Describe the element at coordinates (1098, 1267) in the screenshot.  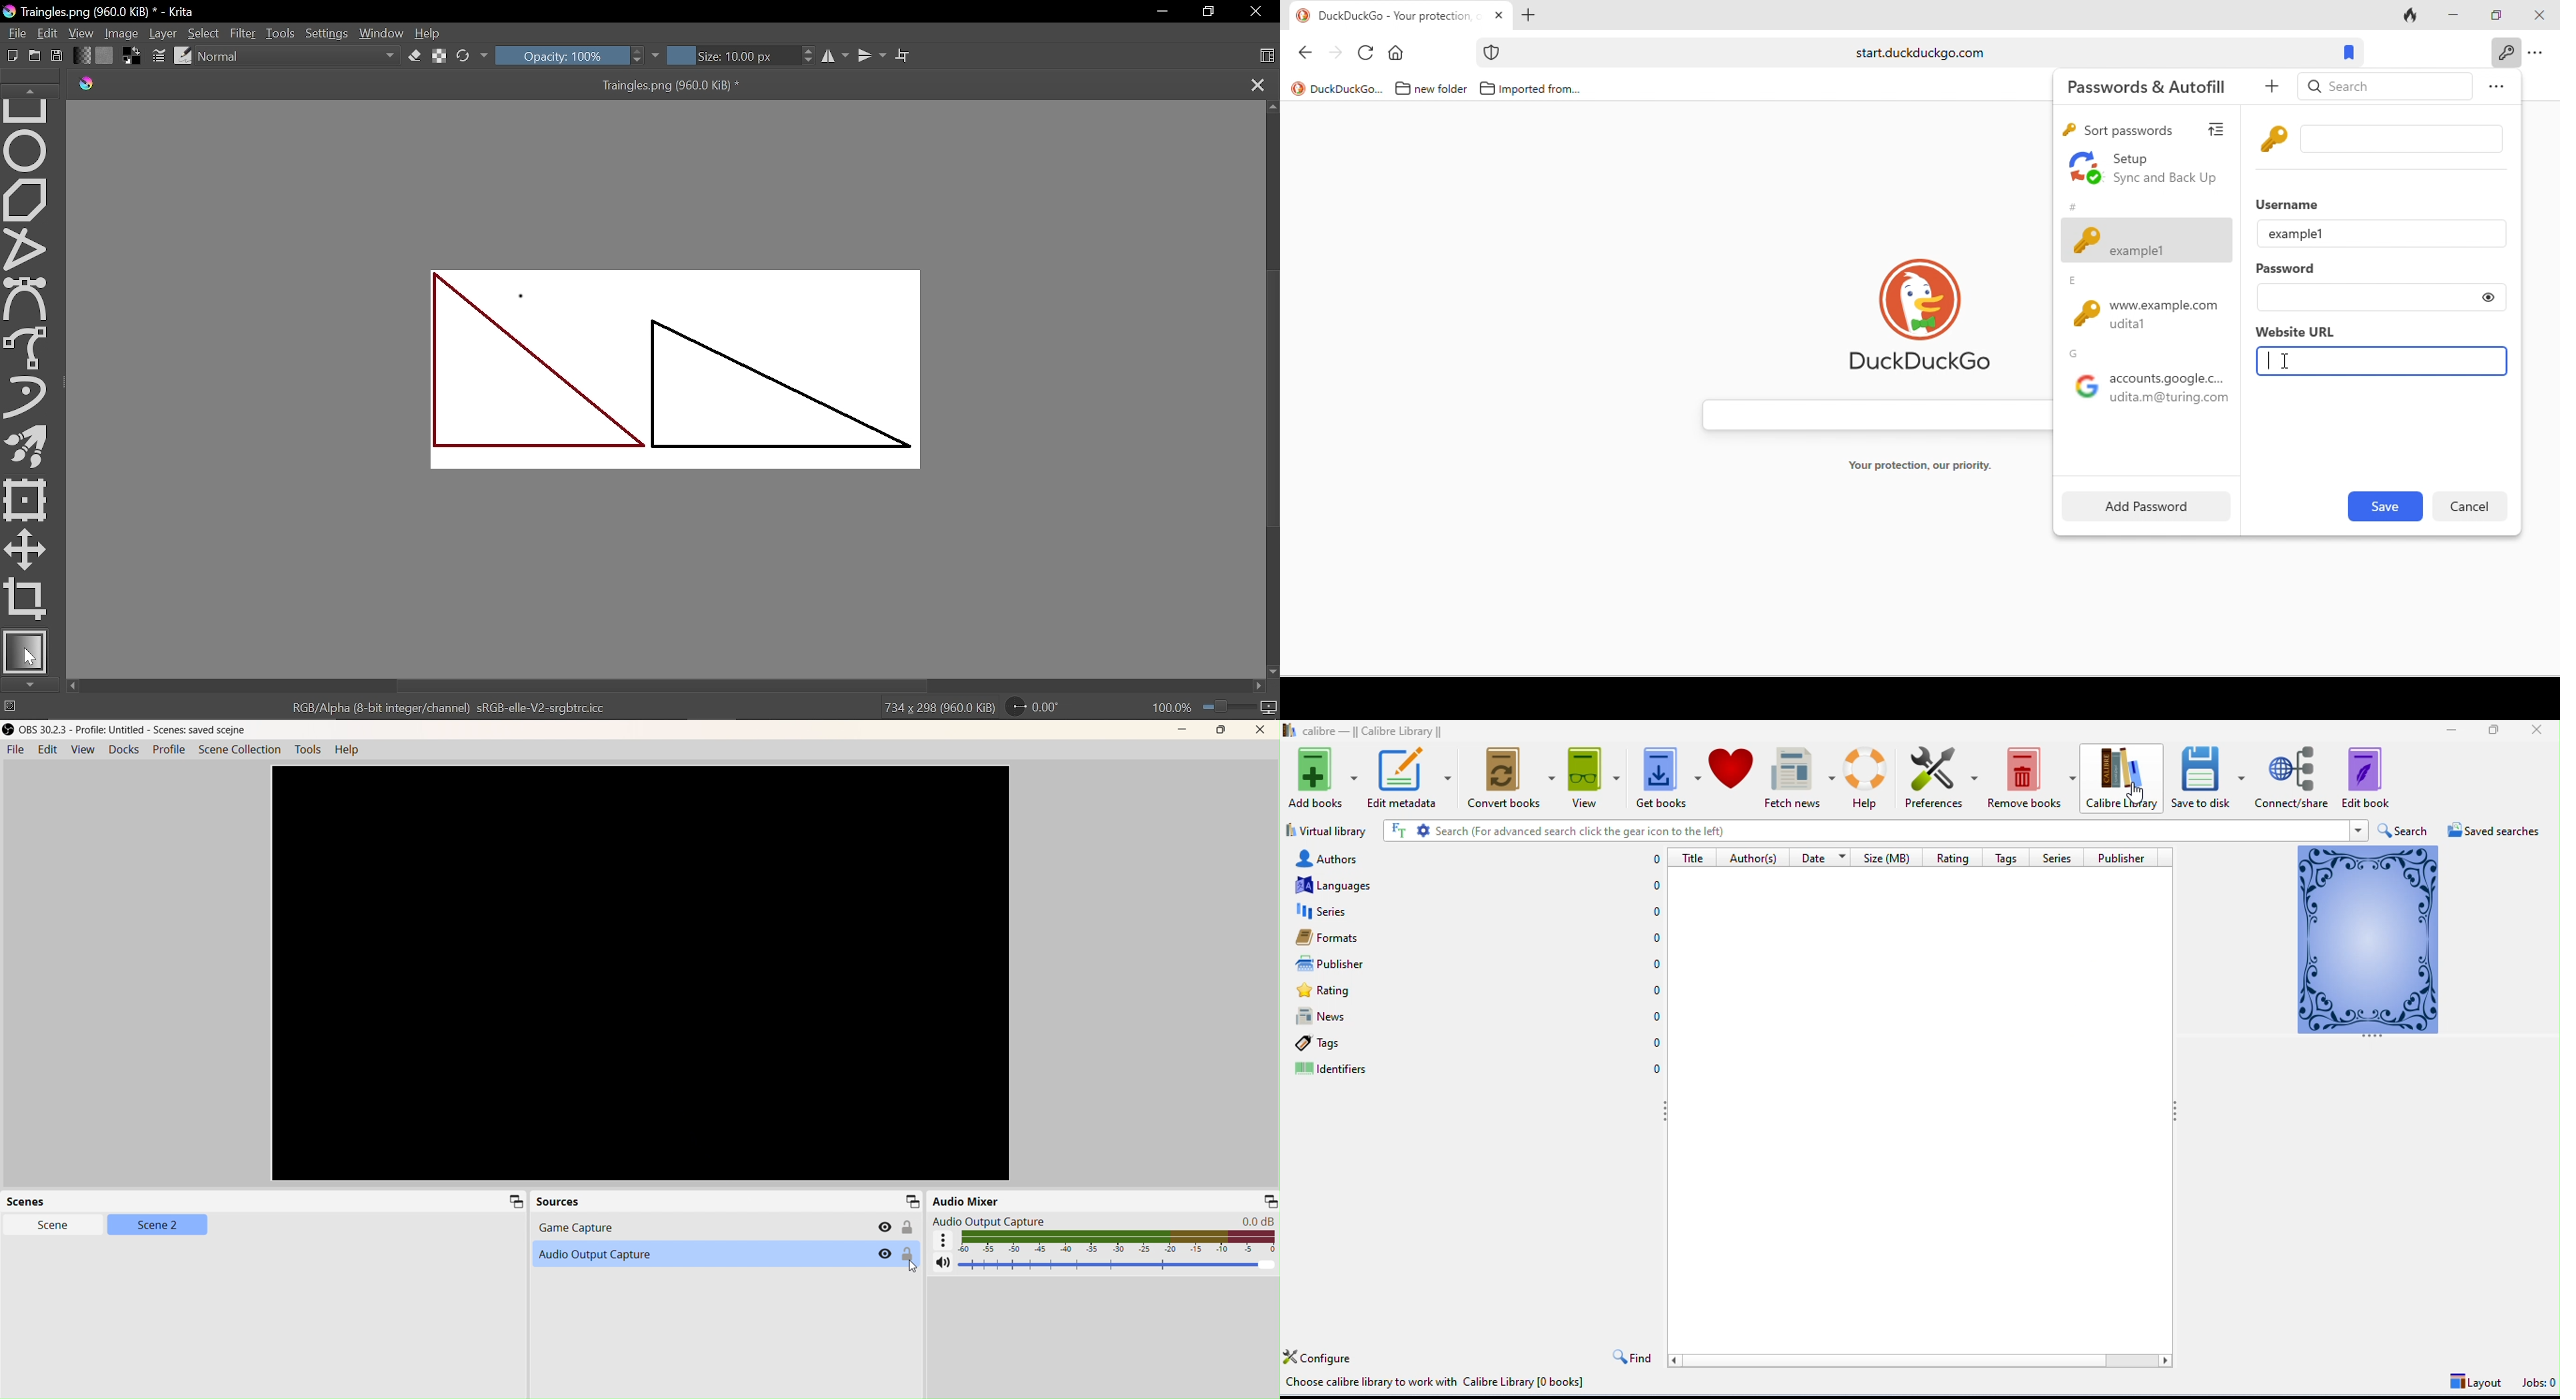
I see `Volume ` at that location.